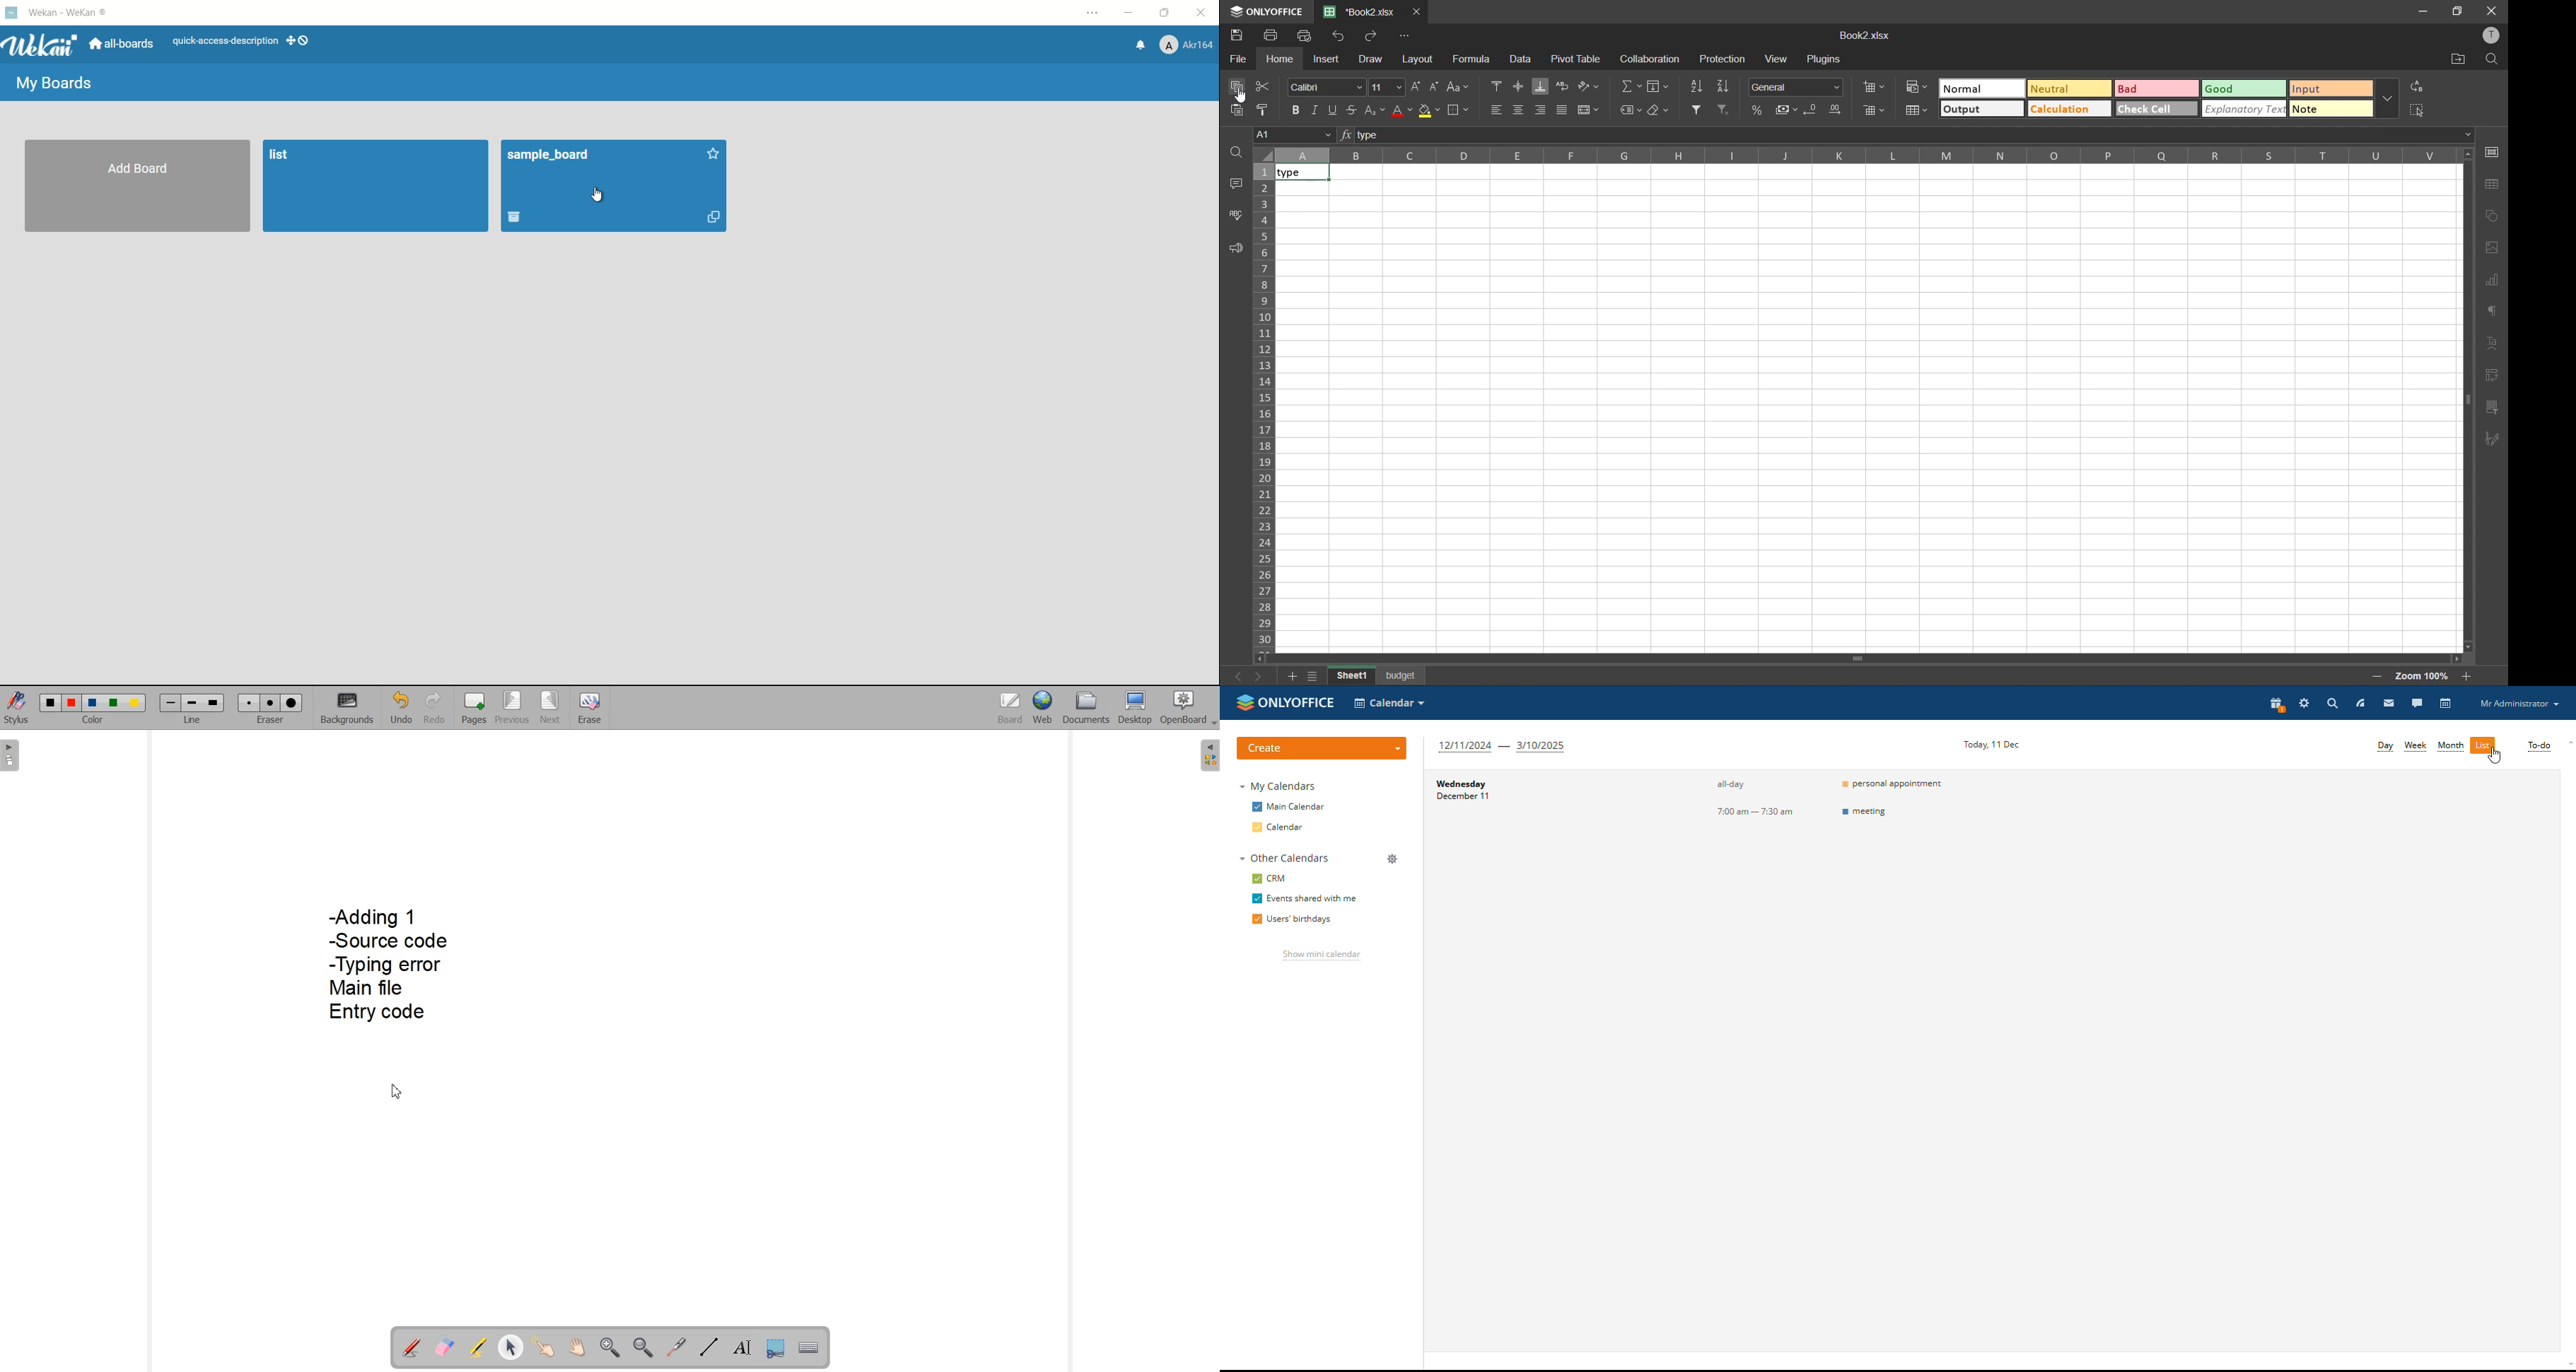  What do you see at coordinates (1982, 109) in the screenshot?
I see `output` at bounding box center [1982, 109].